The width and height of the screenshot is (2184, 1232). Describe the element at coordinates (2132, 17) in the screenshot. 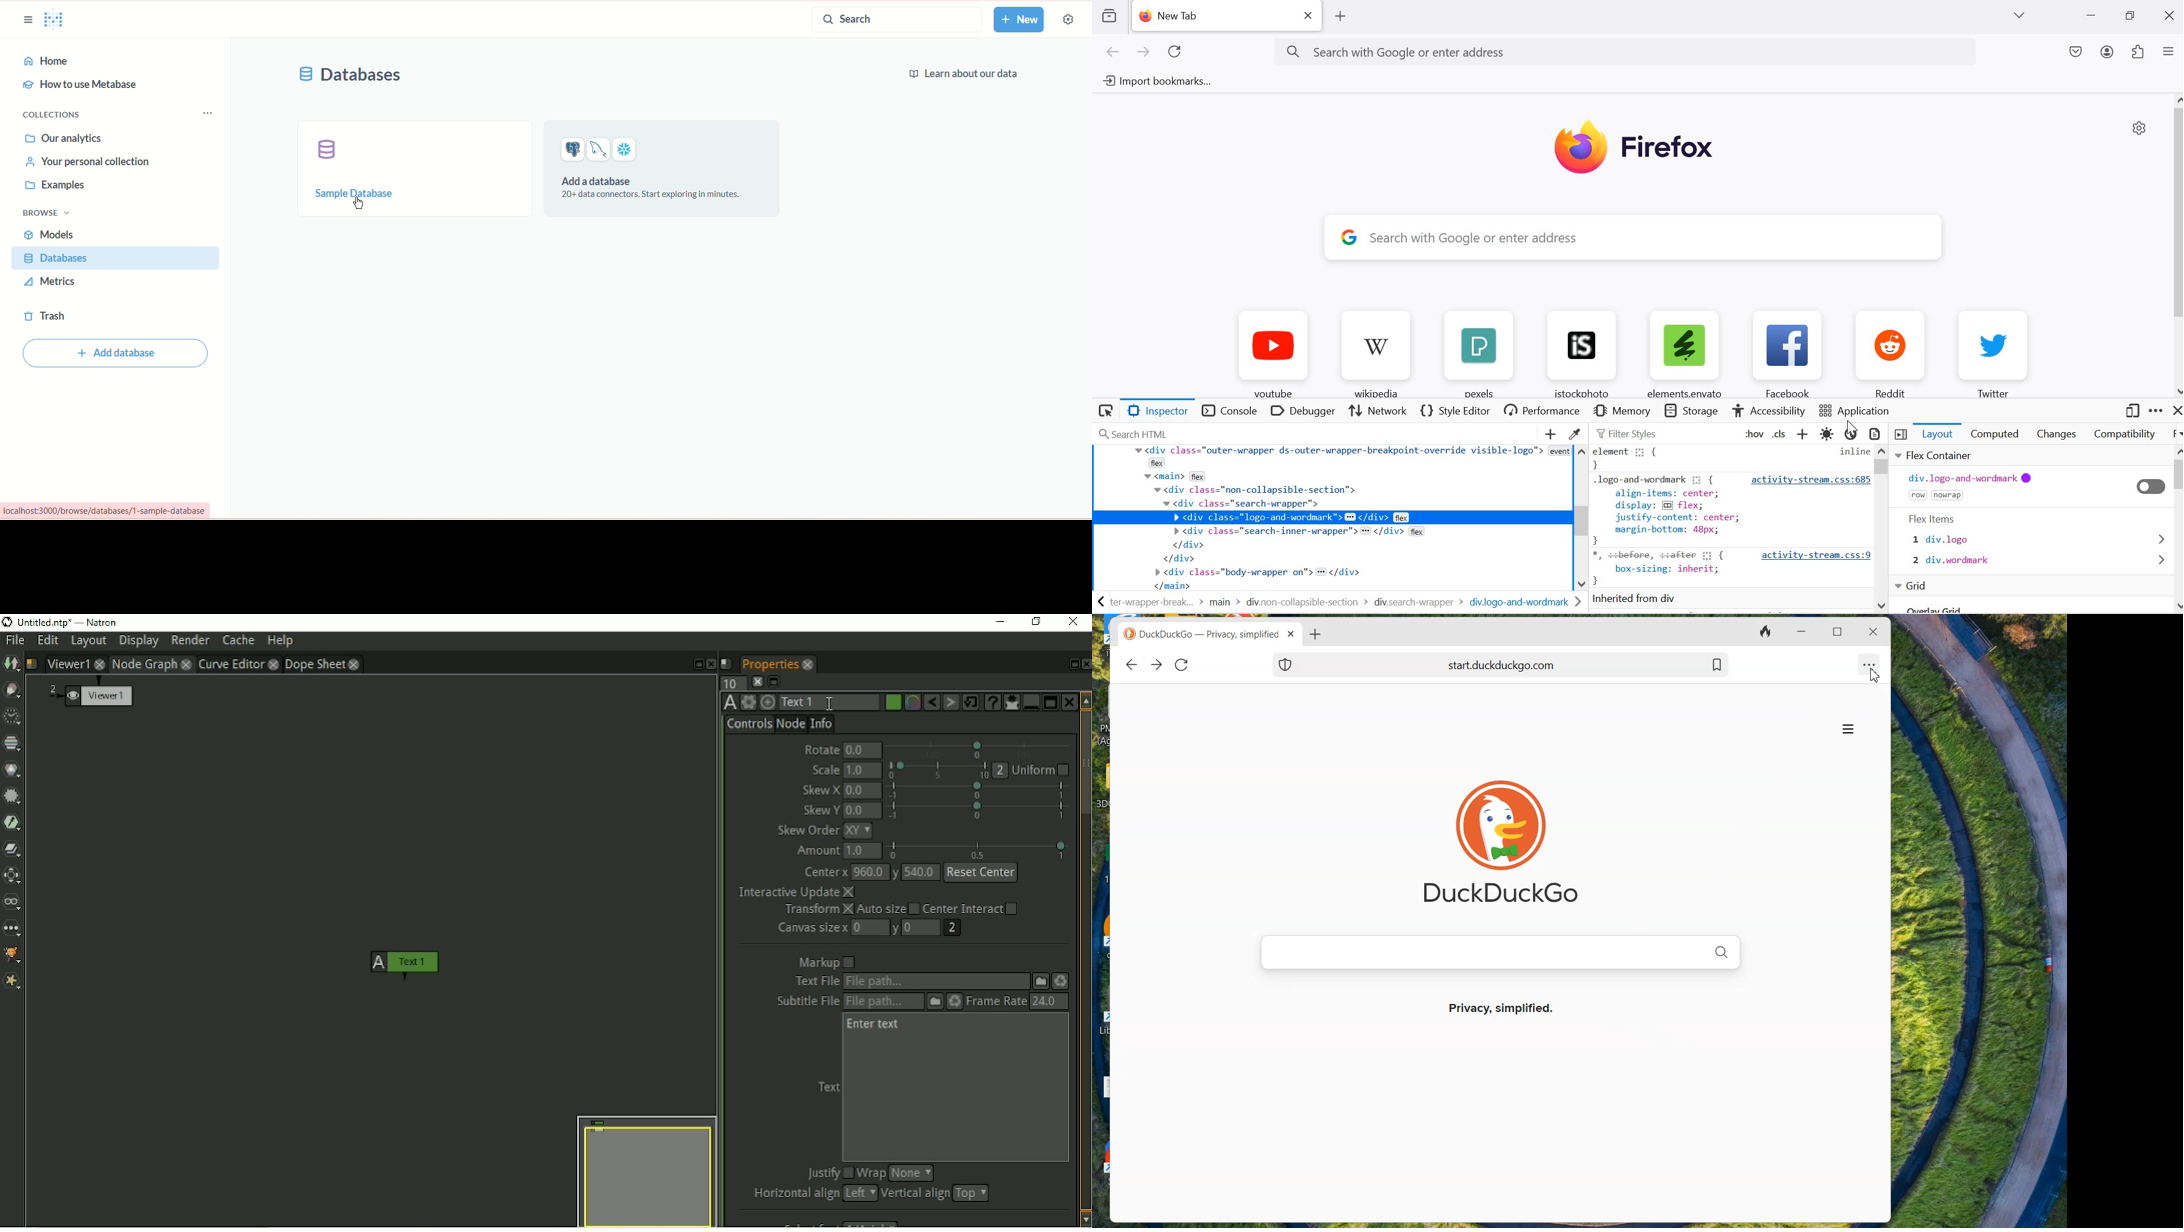

I see `restore down` at that location.